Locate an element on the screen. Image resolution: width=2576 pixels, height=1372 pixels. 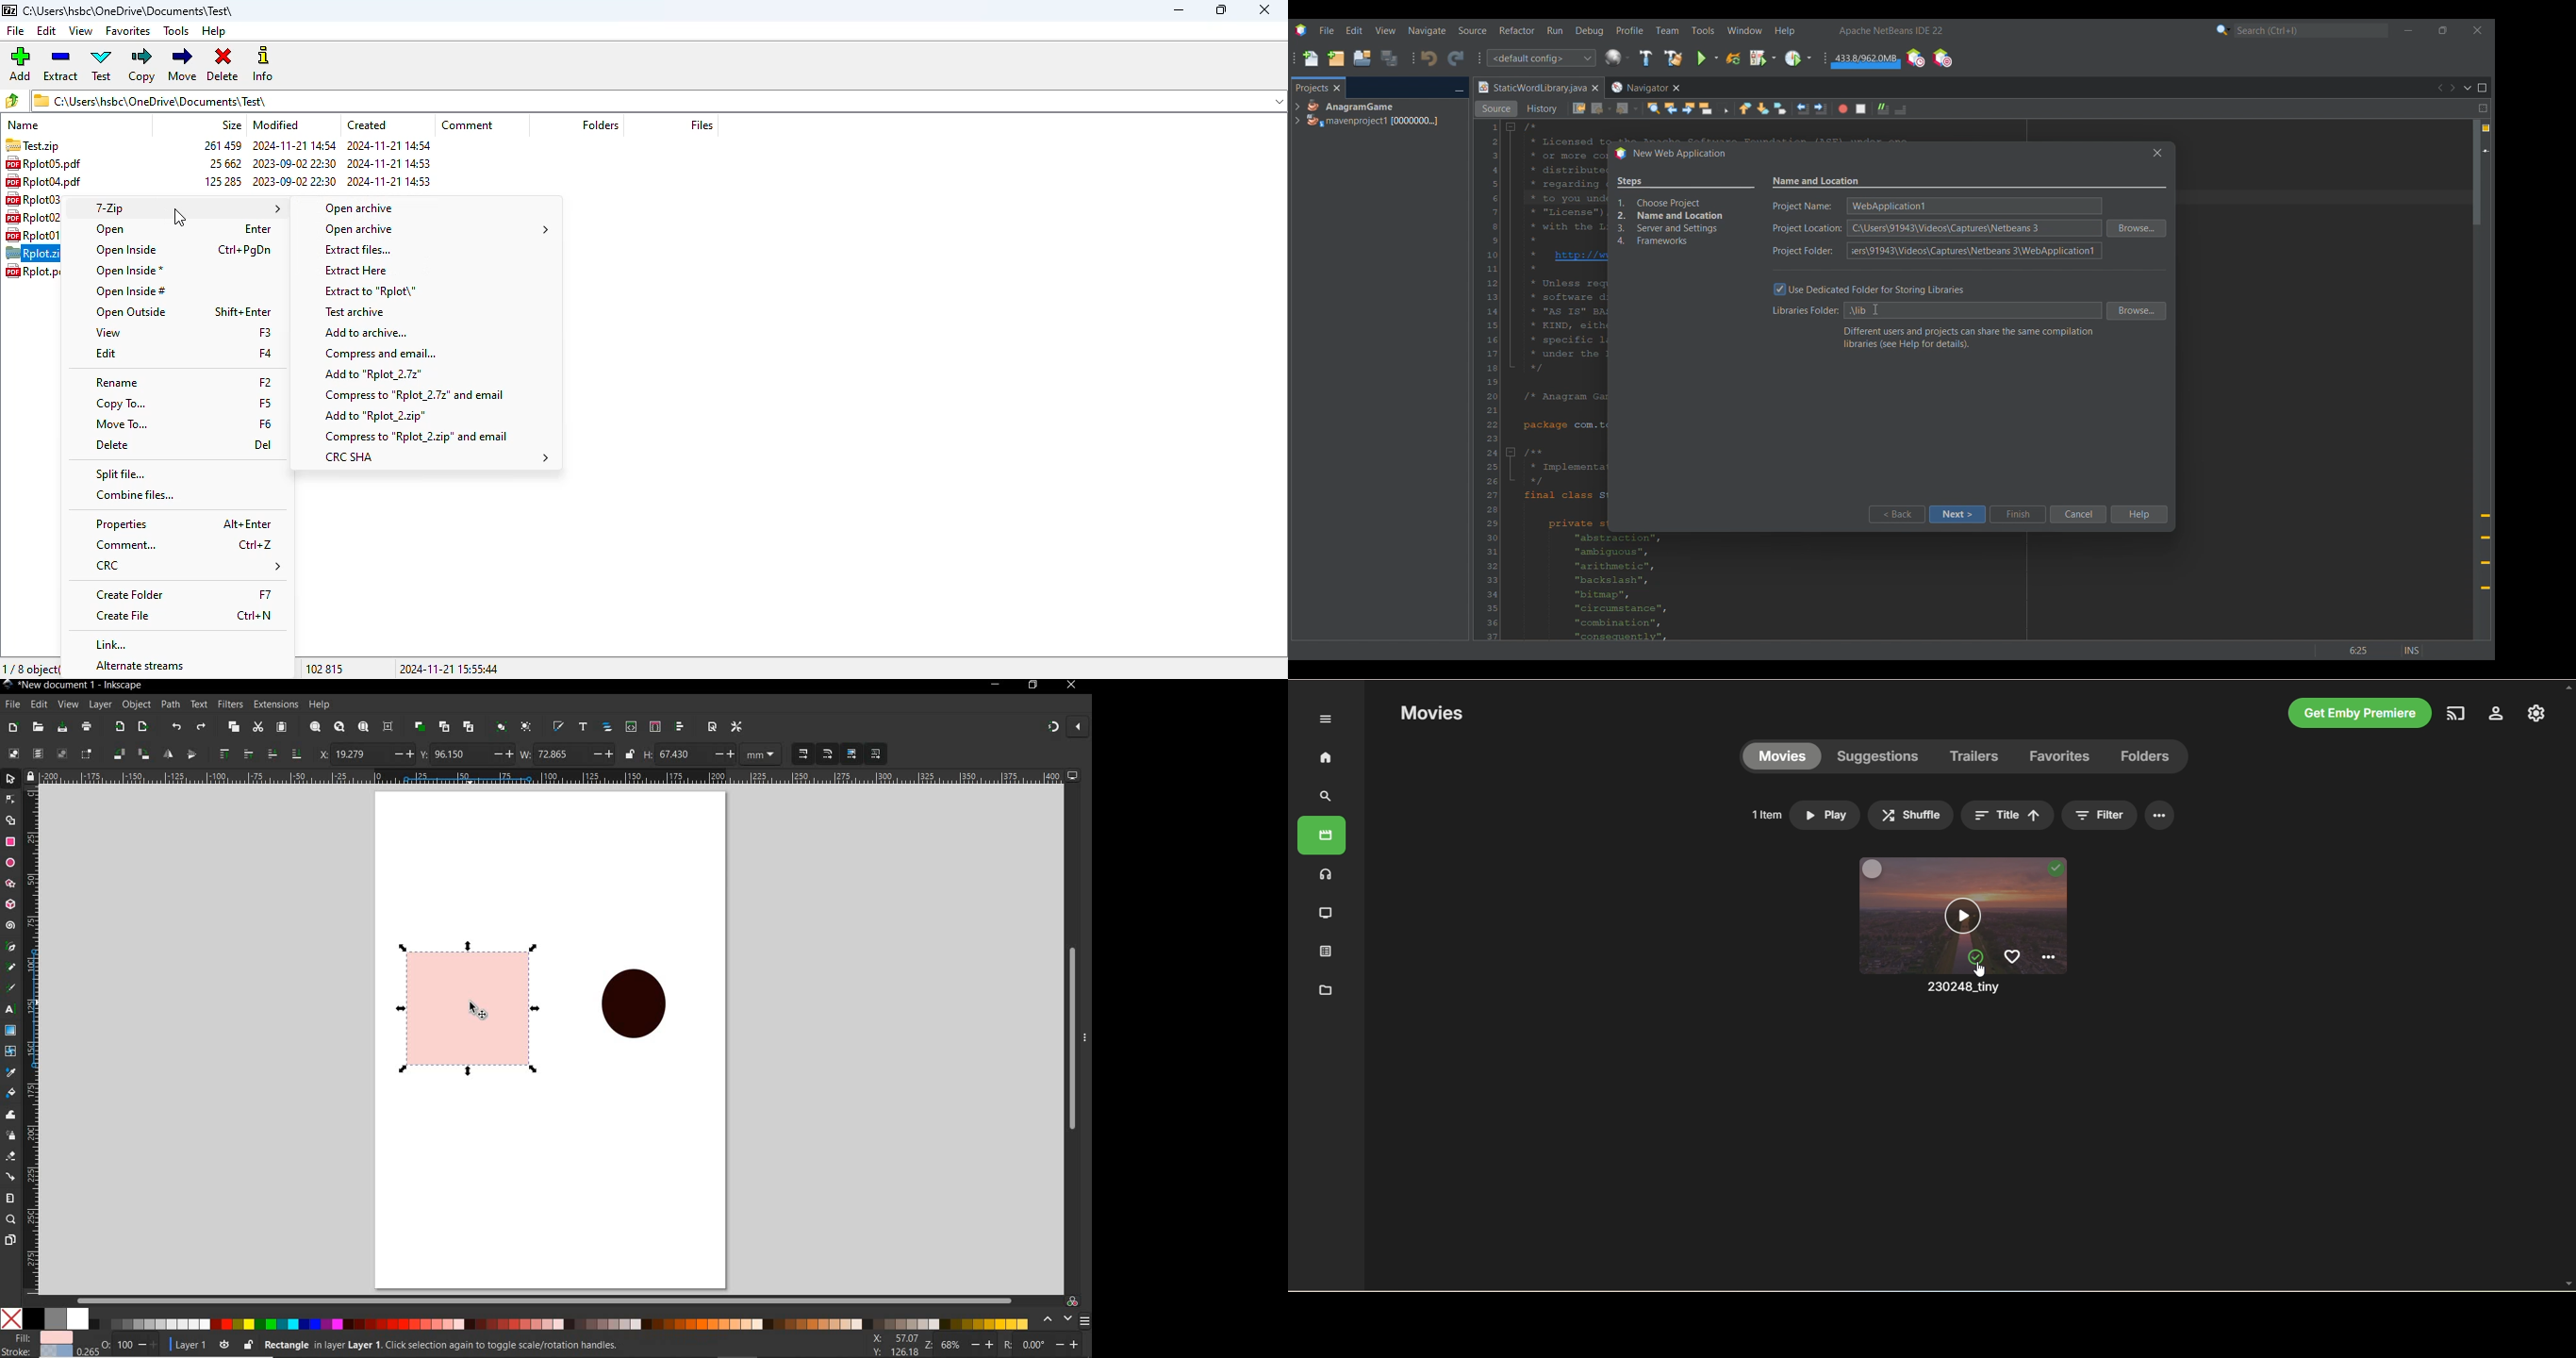
scrollbar is located at coordinates (1072, 1028).